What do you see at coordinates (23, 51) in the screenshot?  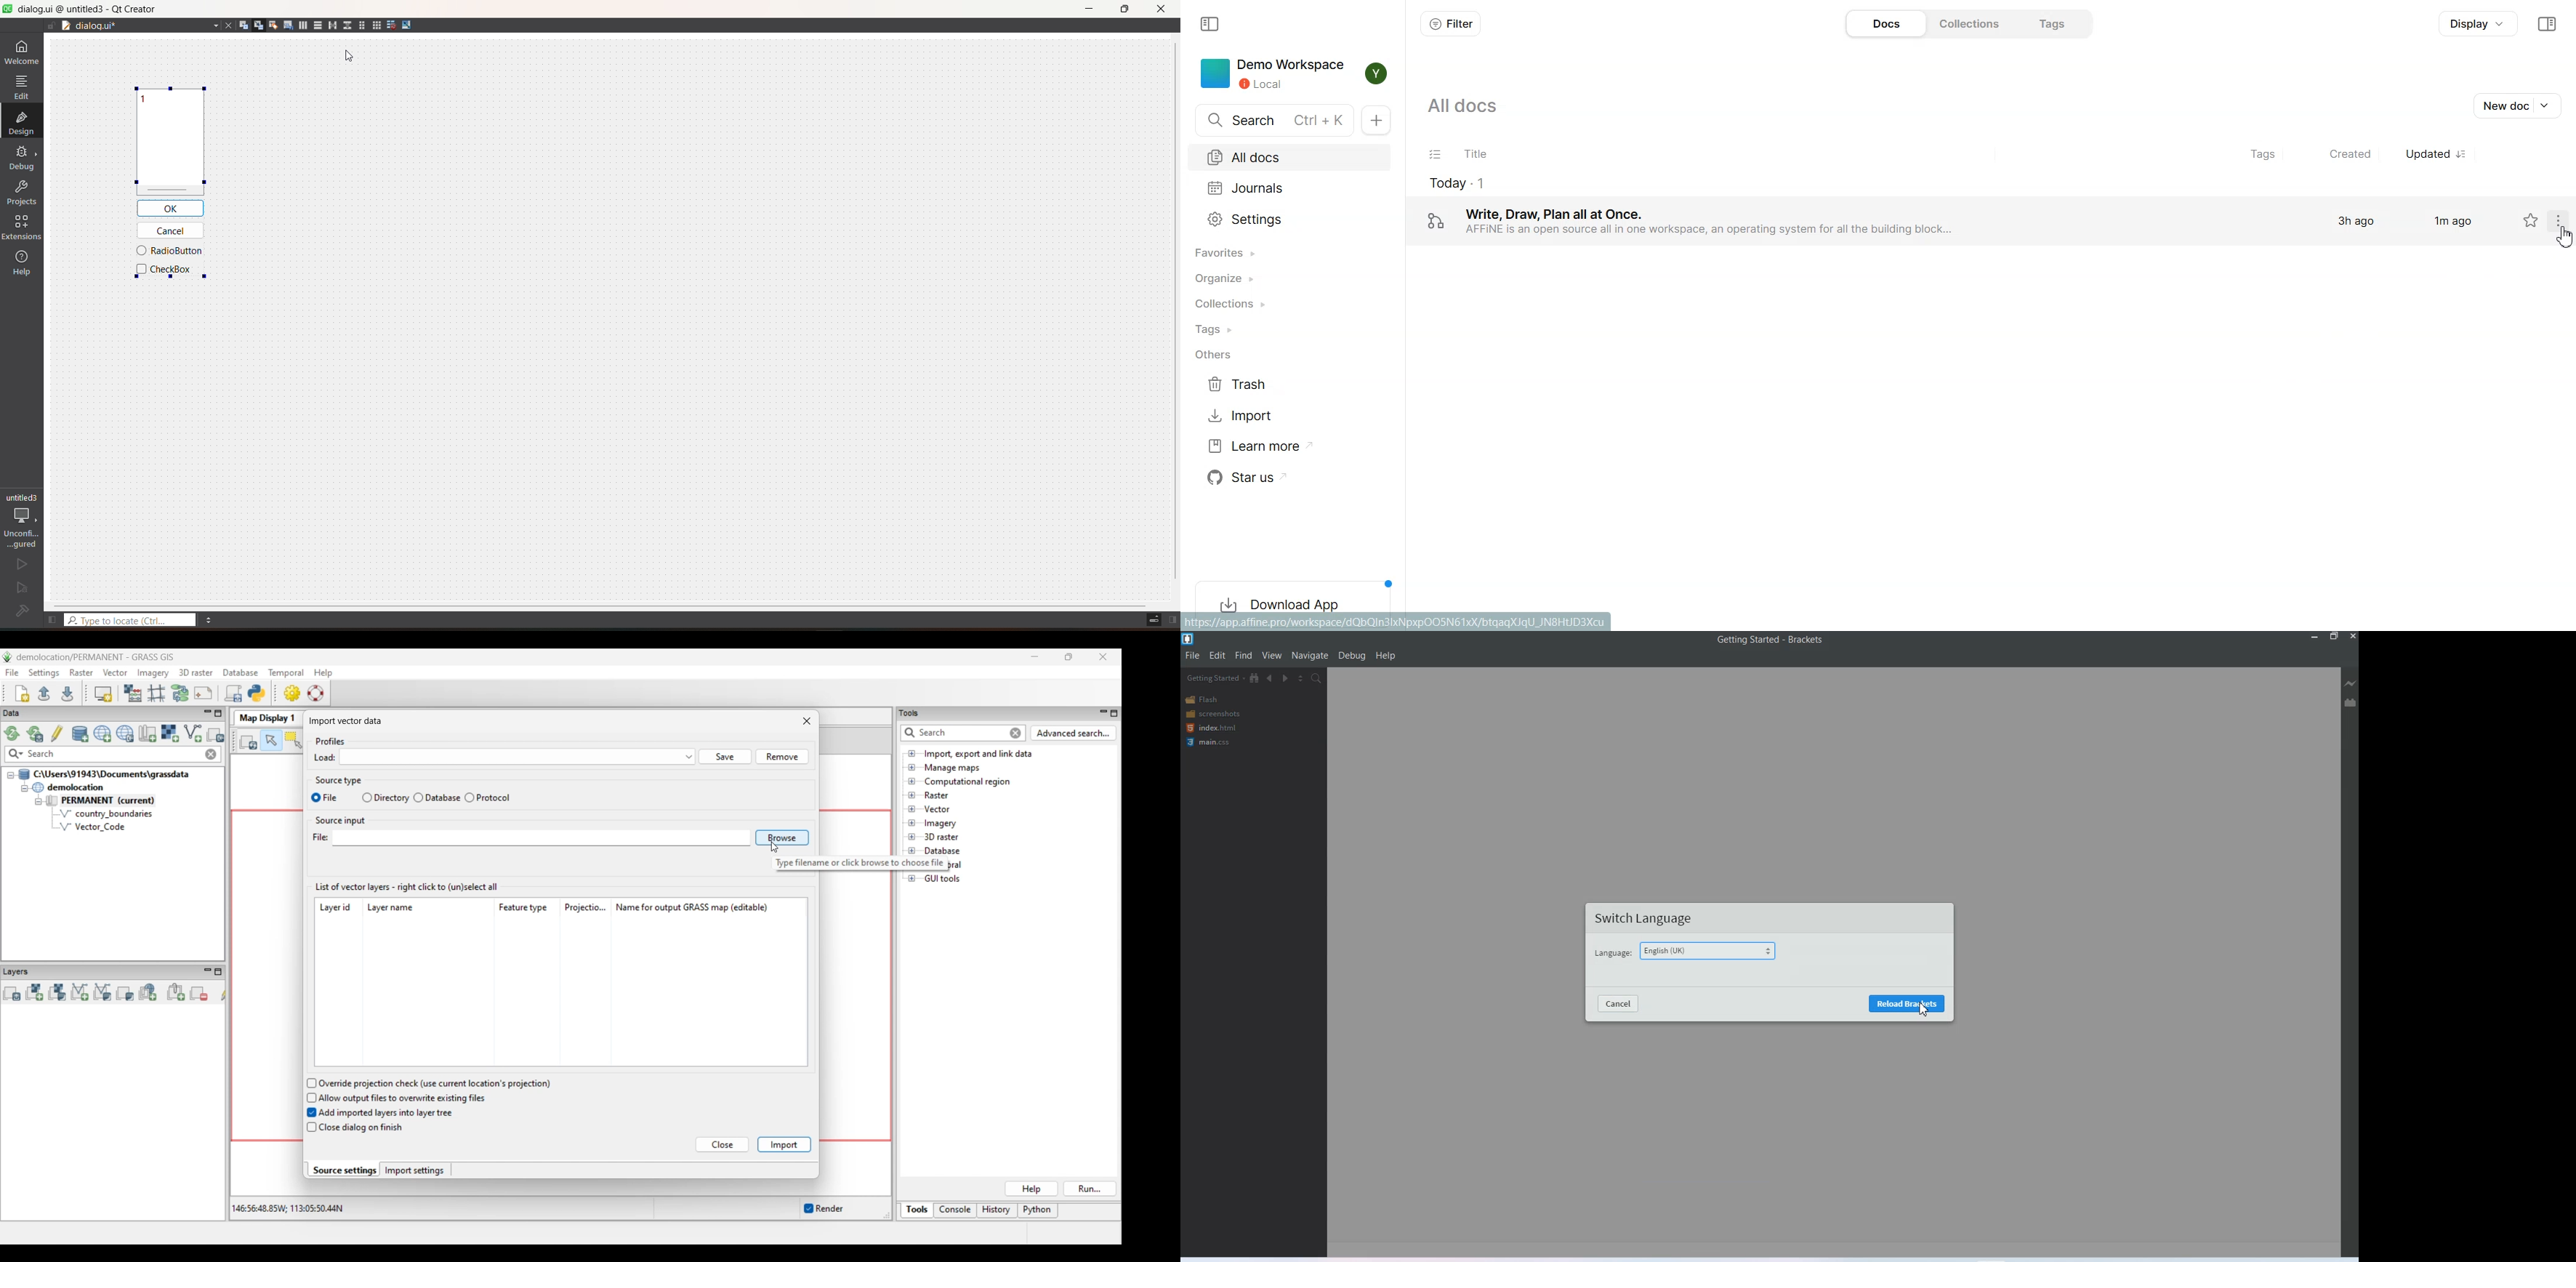 I see `welcome` at bounding box center [23, 51].